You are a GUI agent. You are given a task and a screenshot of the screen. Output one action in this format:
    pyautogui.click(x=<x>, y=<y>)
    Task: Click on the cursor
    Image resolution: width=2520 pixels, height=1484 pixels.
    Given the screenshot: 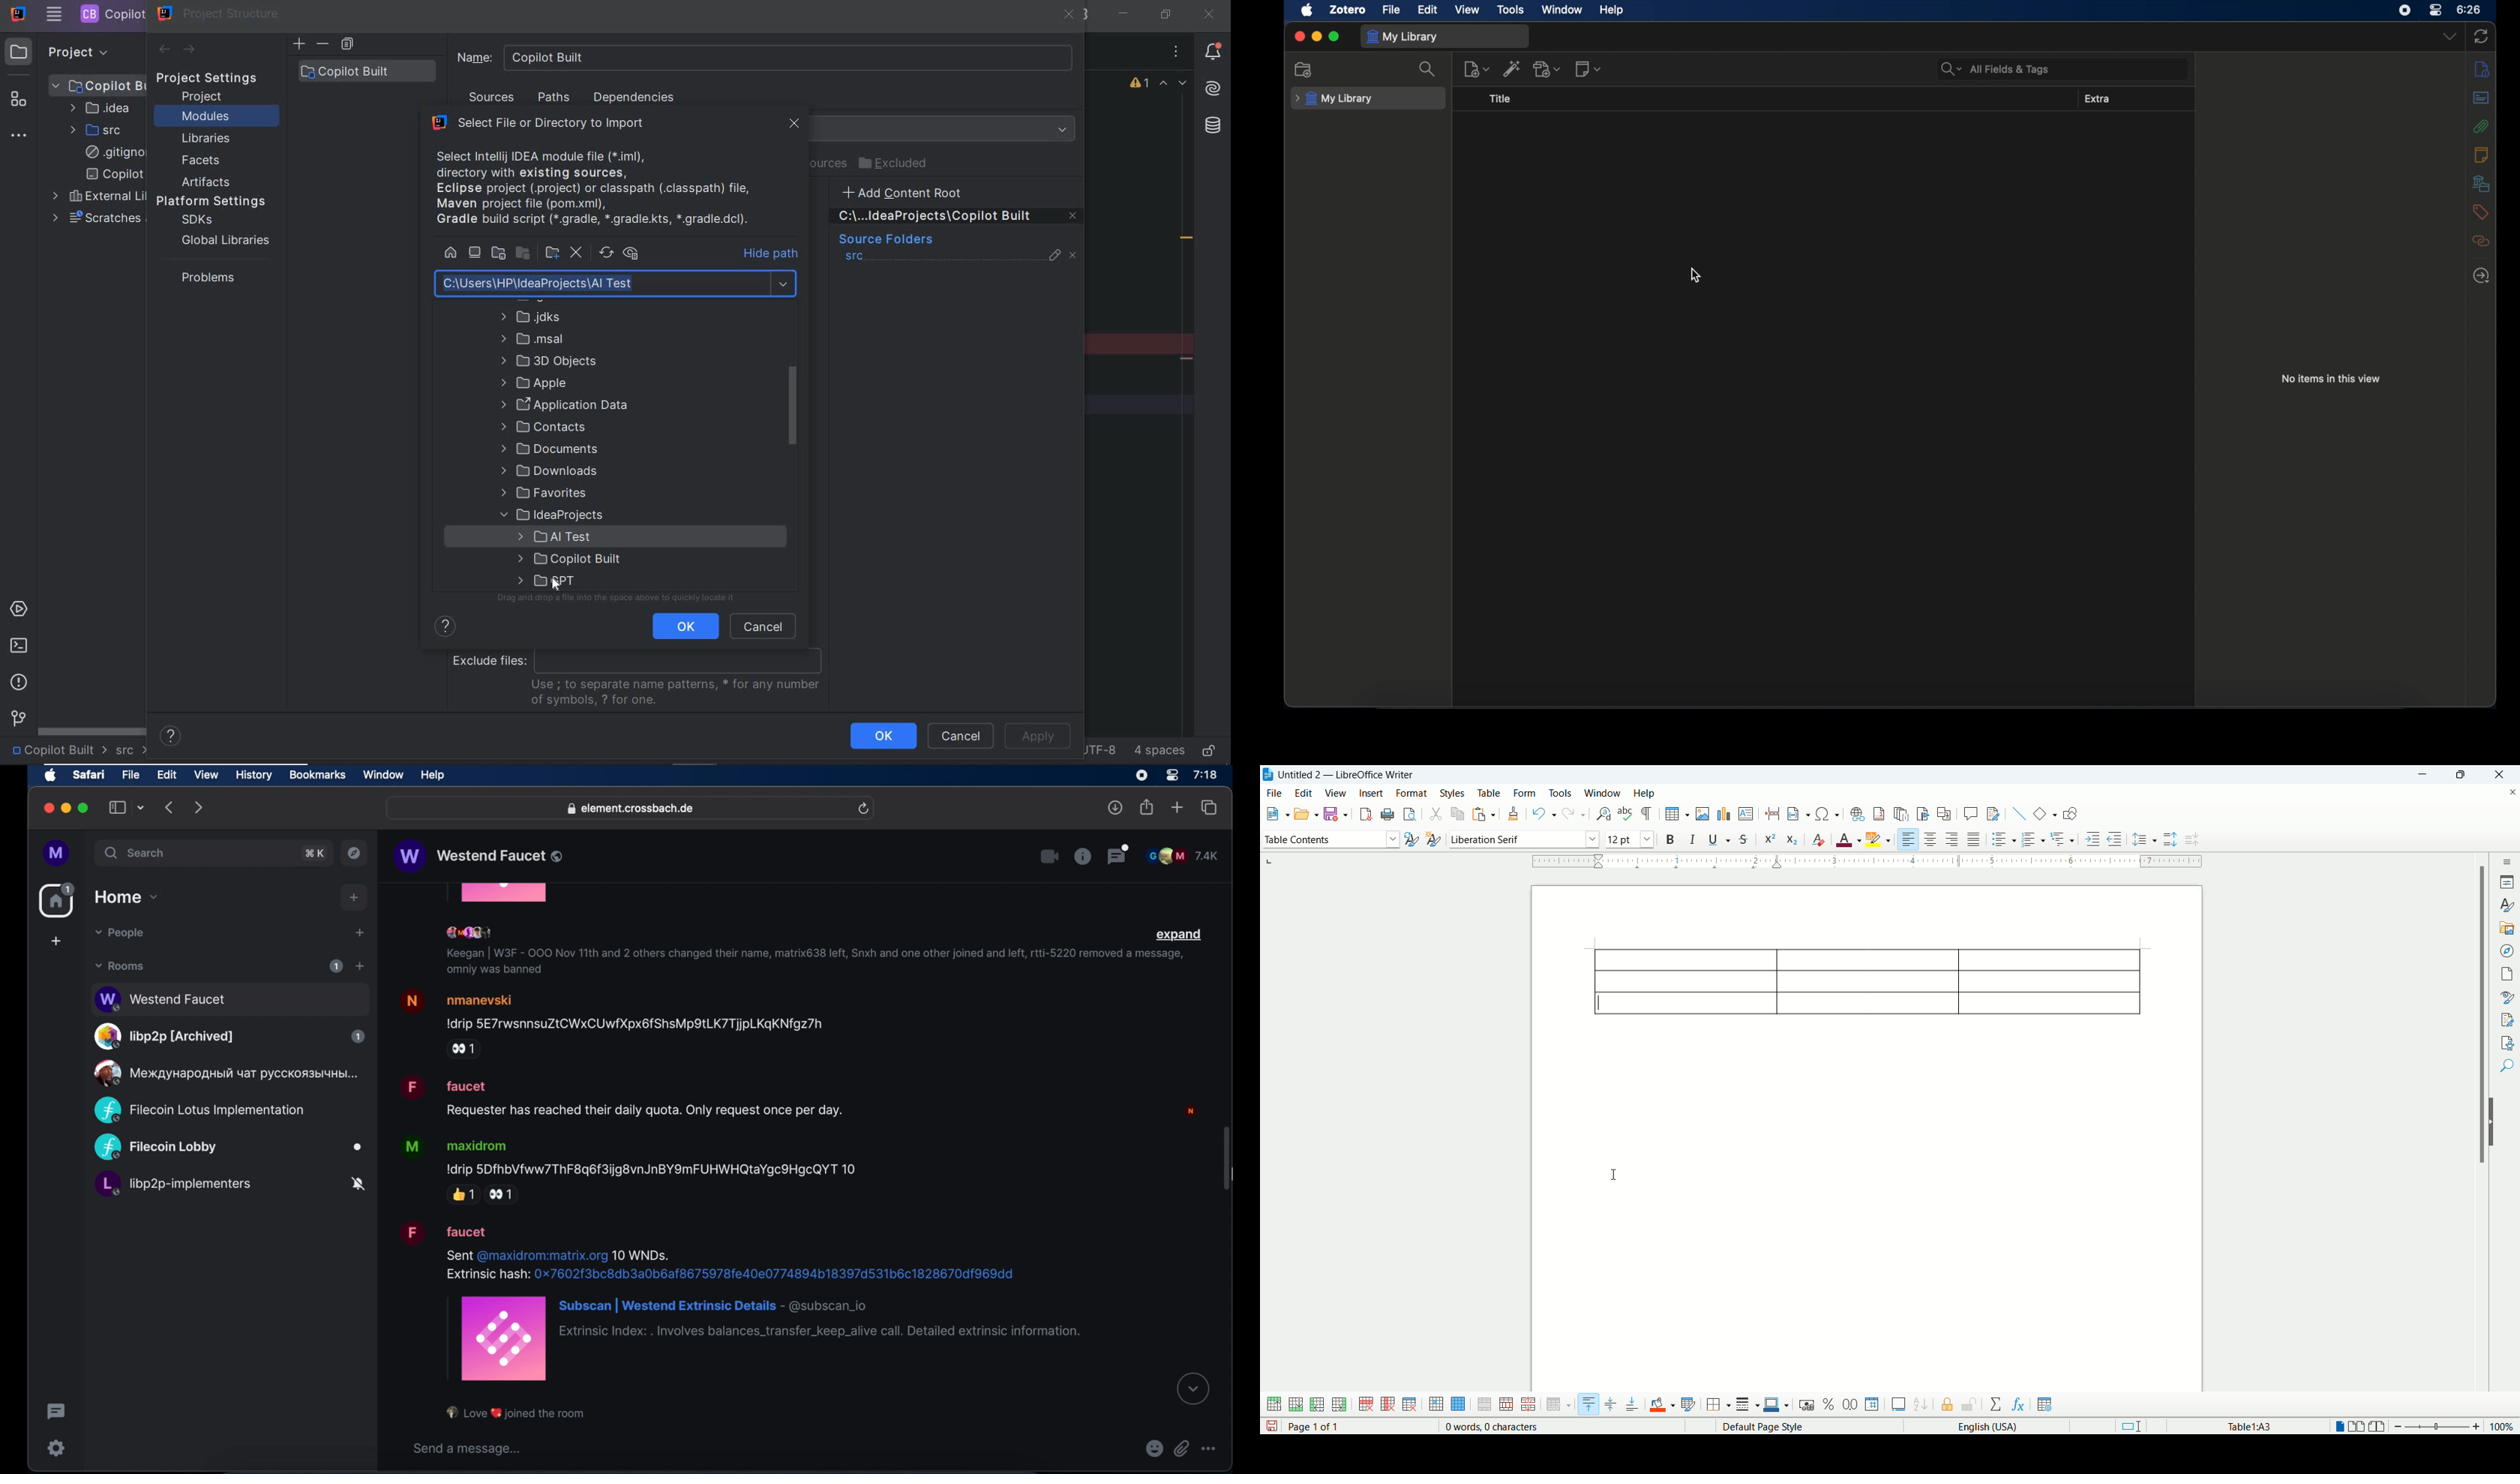 What is the action you would take?
    pyautogui.click(x=1620, y=1174)
    